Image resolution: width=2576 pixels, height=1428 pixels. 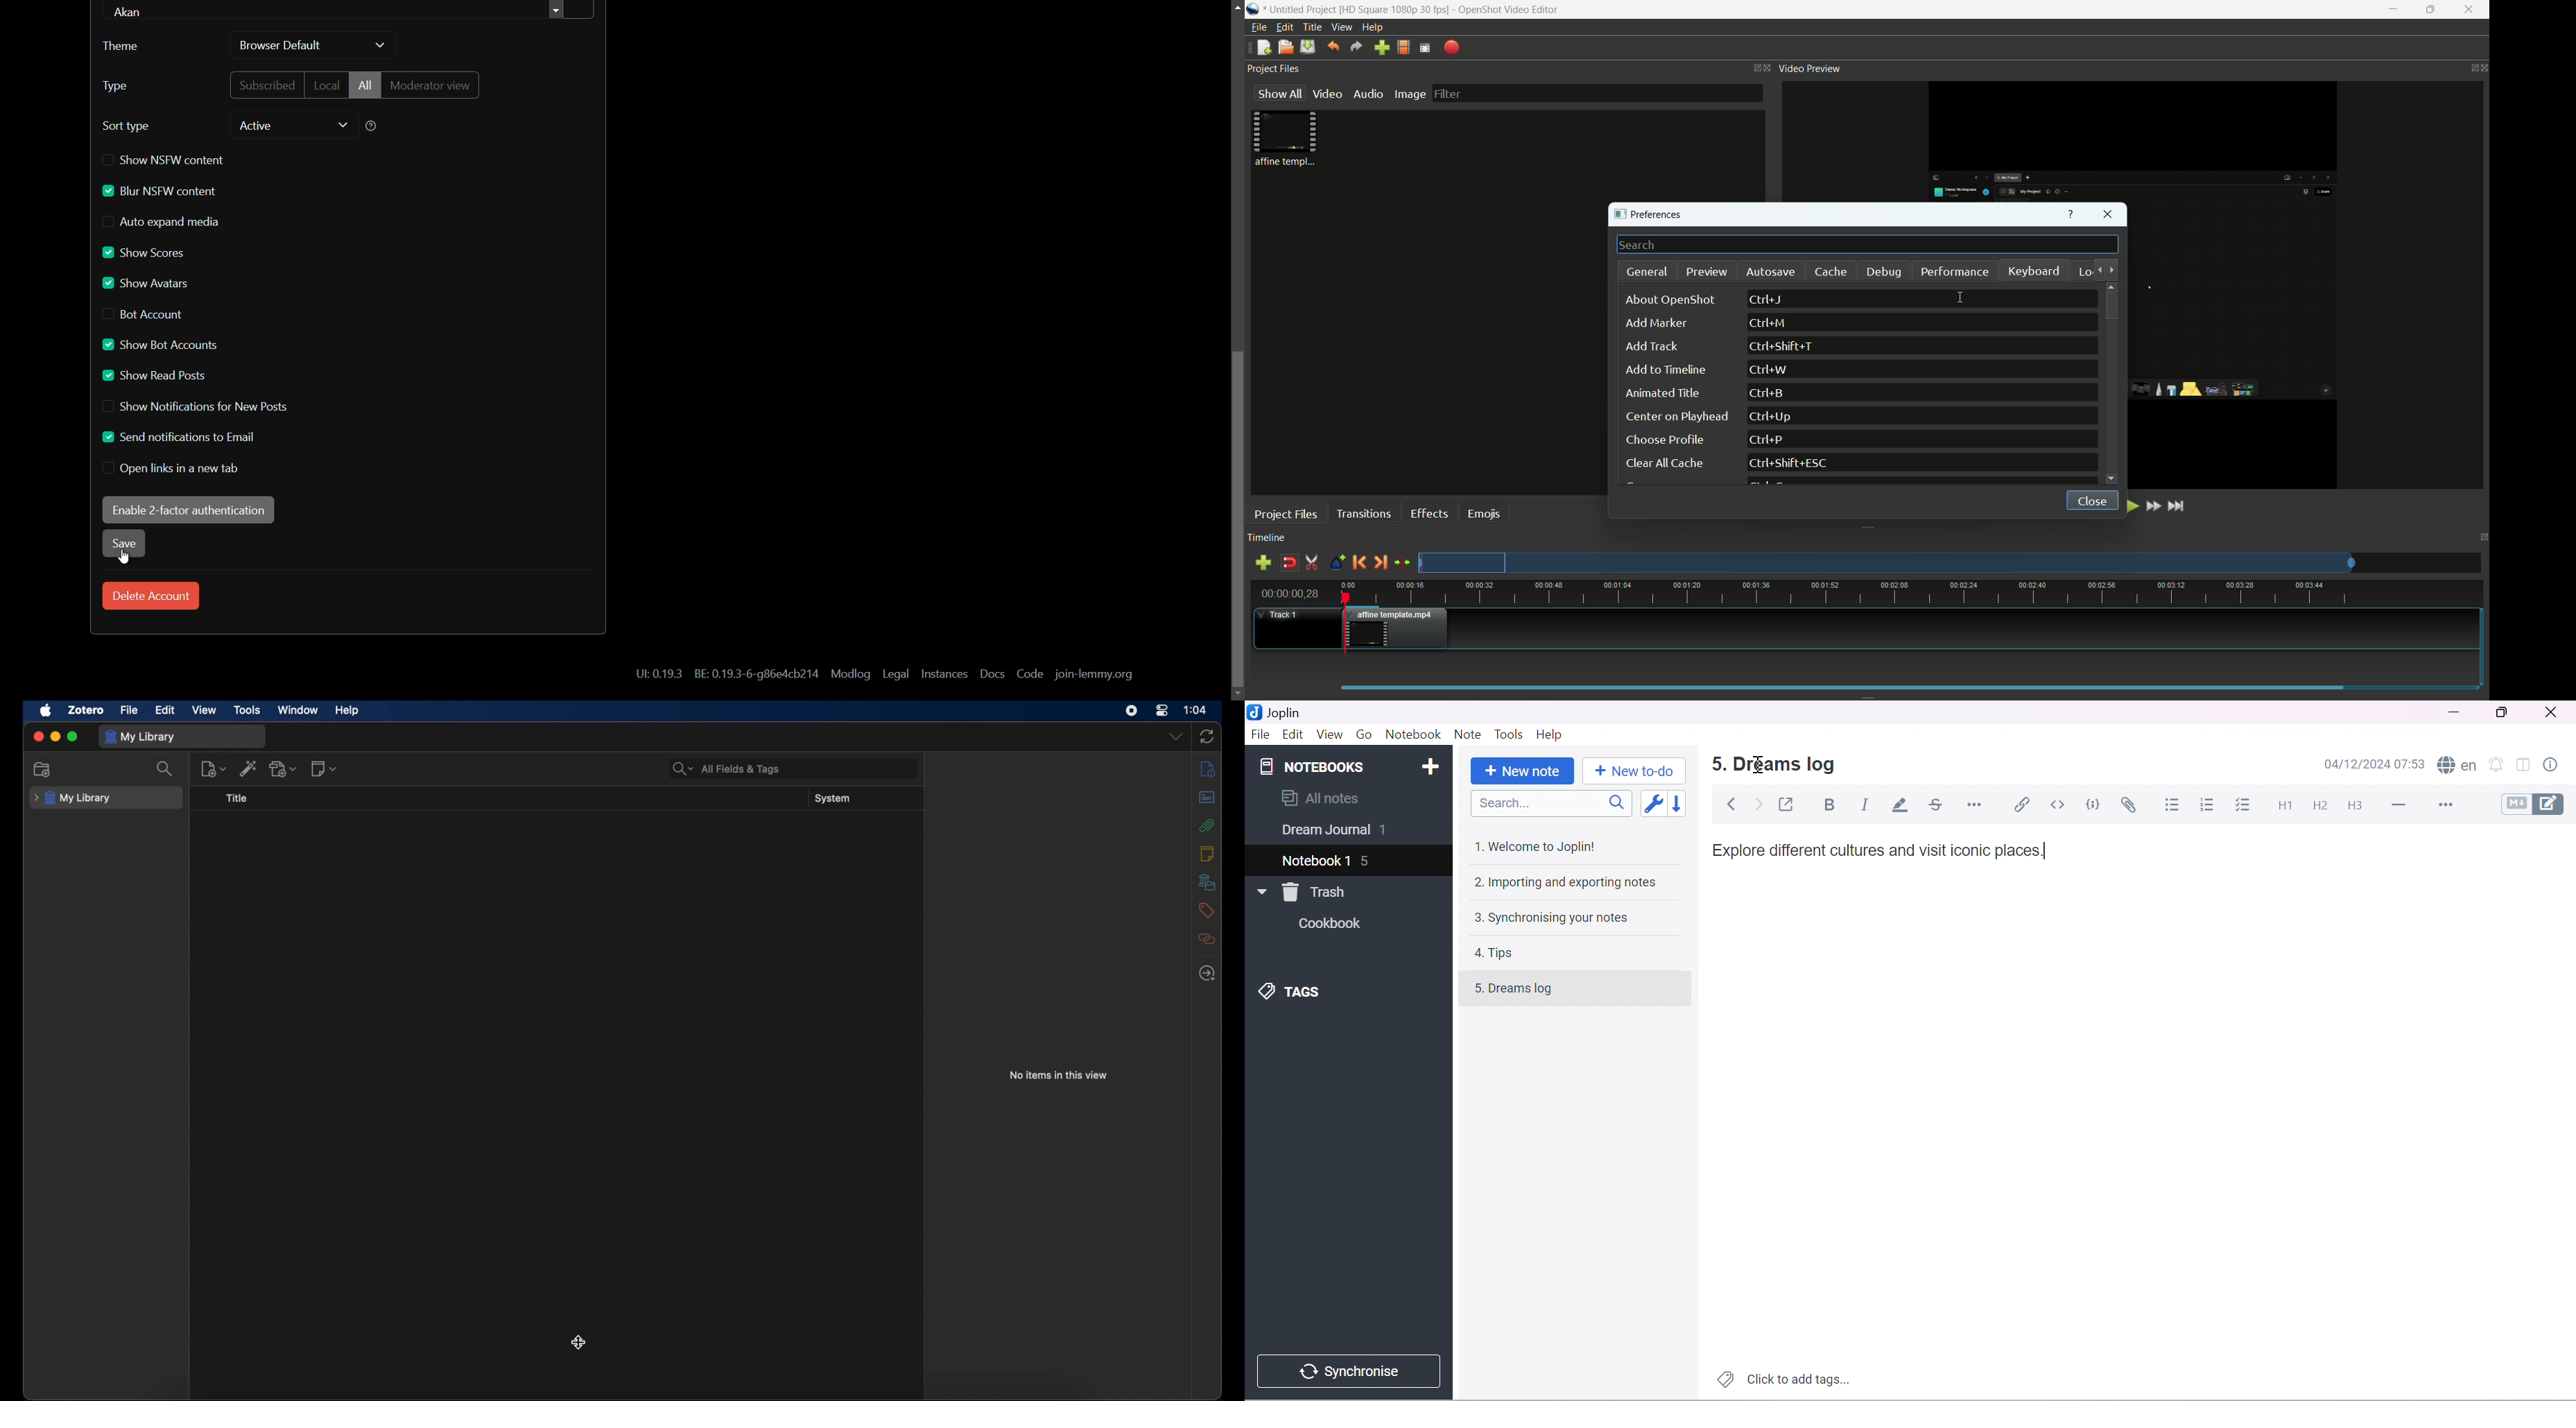 I want to click on Horizontal Line, so click(x=2402, y=805).